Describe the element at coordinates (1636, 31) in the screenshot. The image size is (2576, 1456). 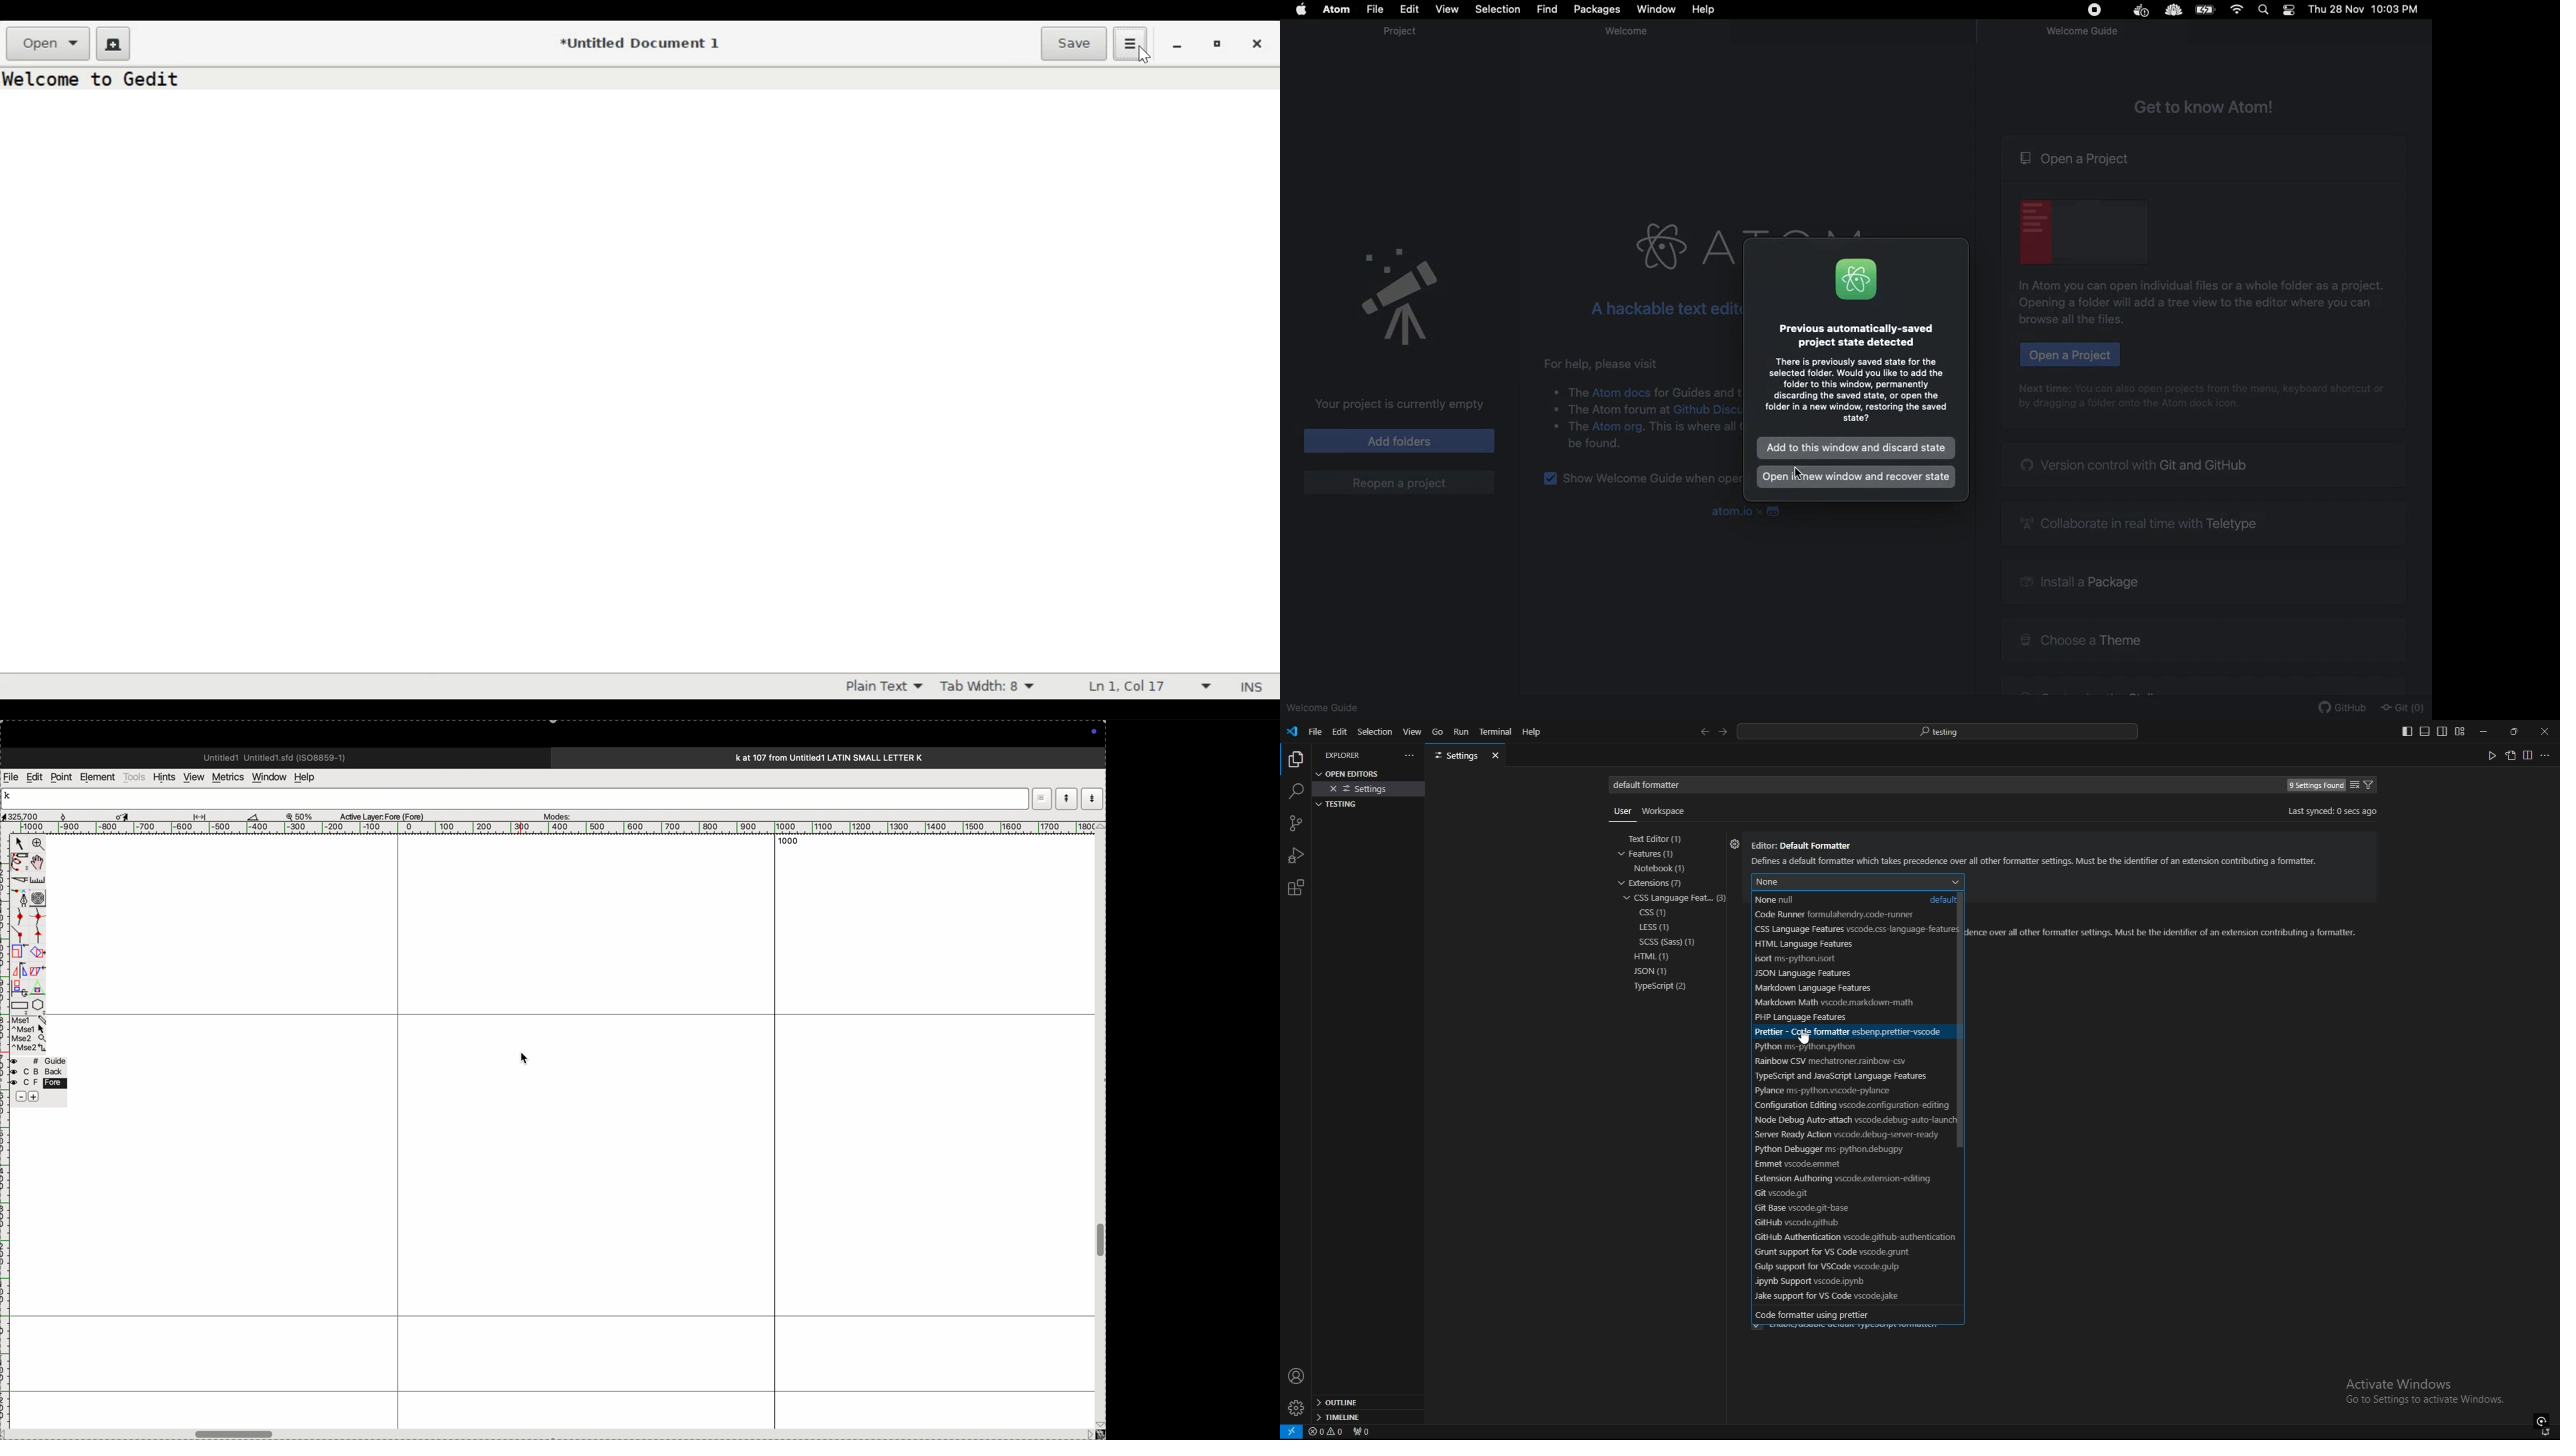
I see `Welcome guide` at that location.